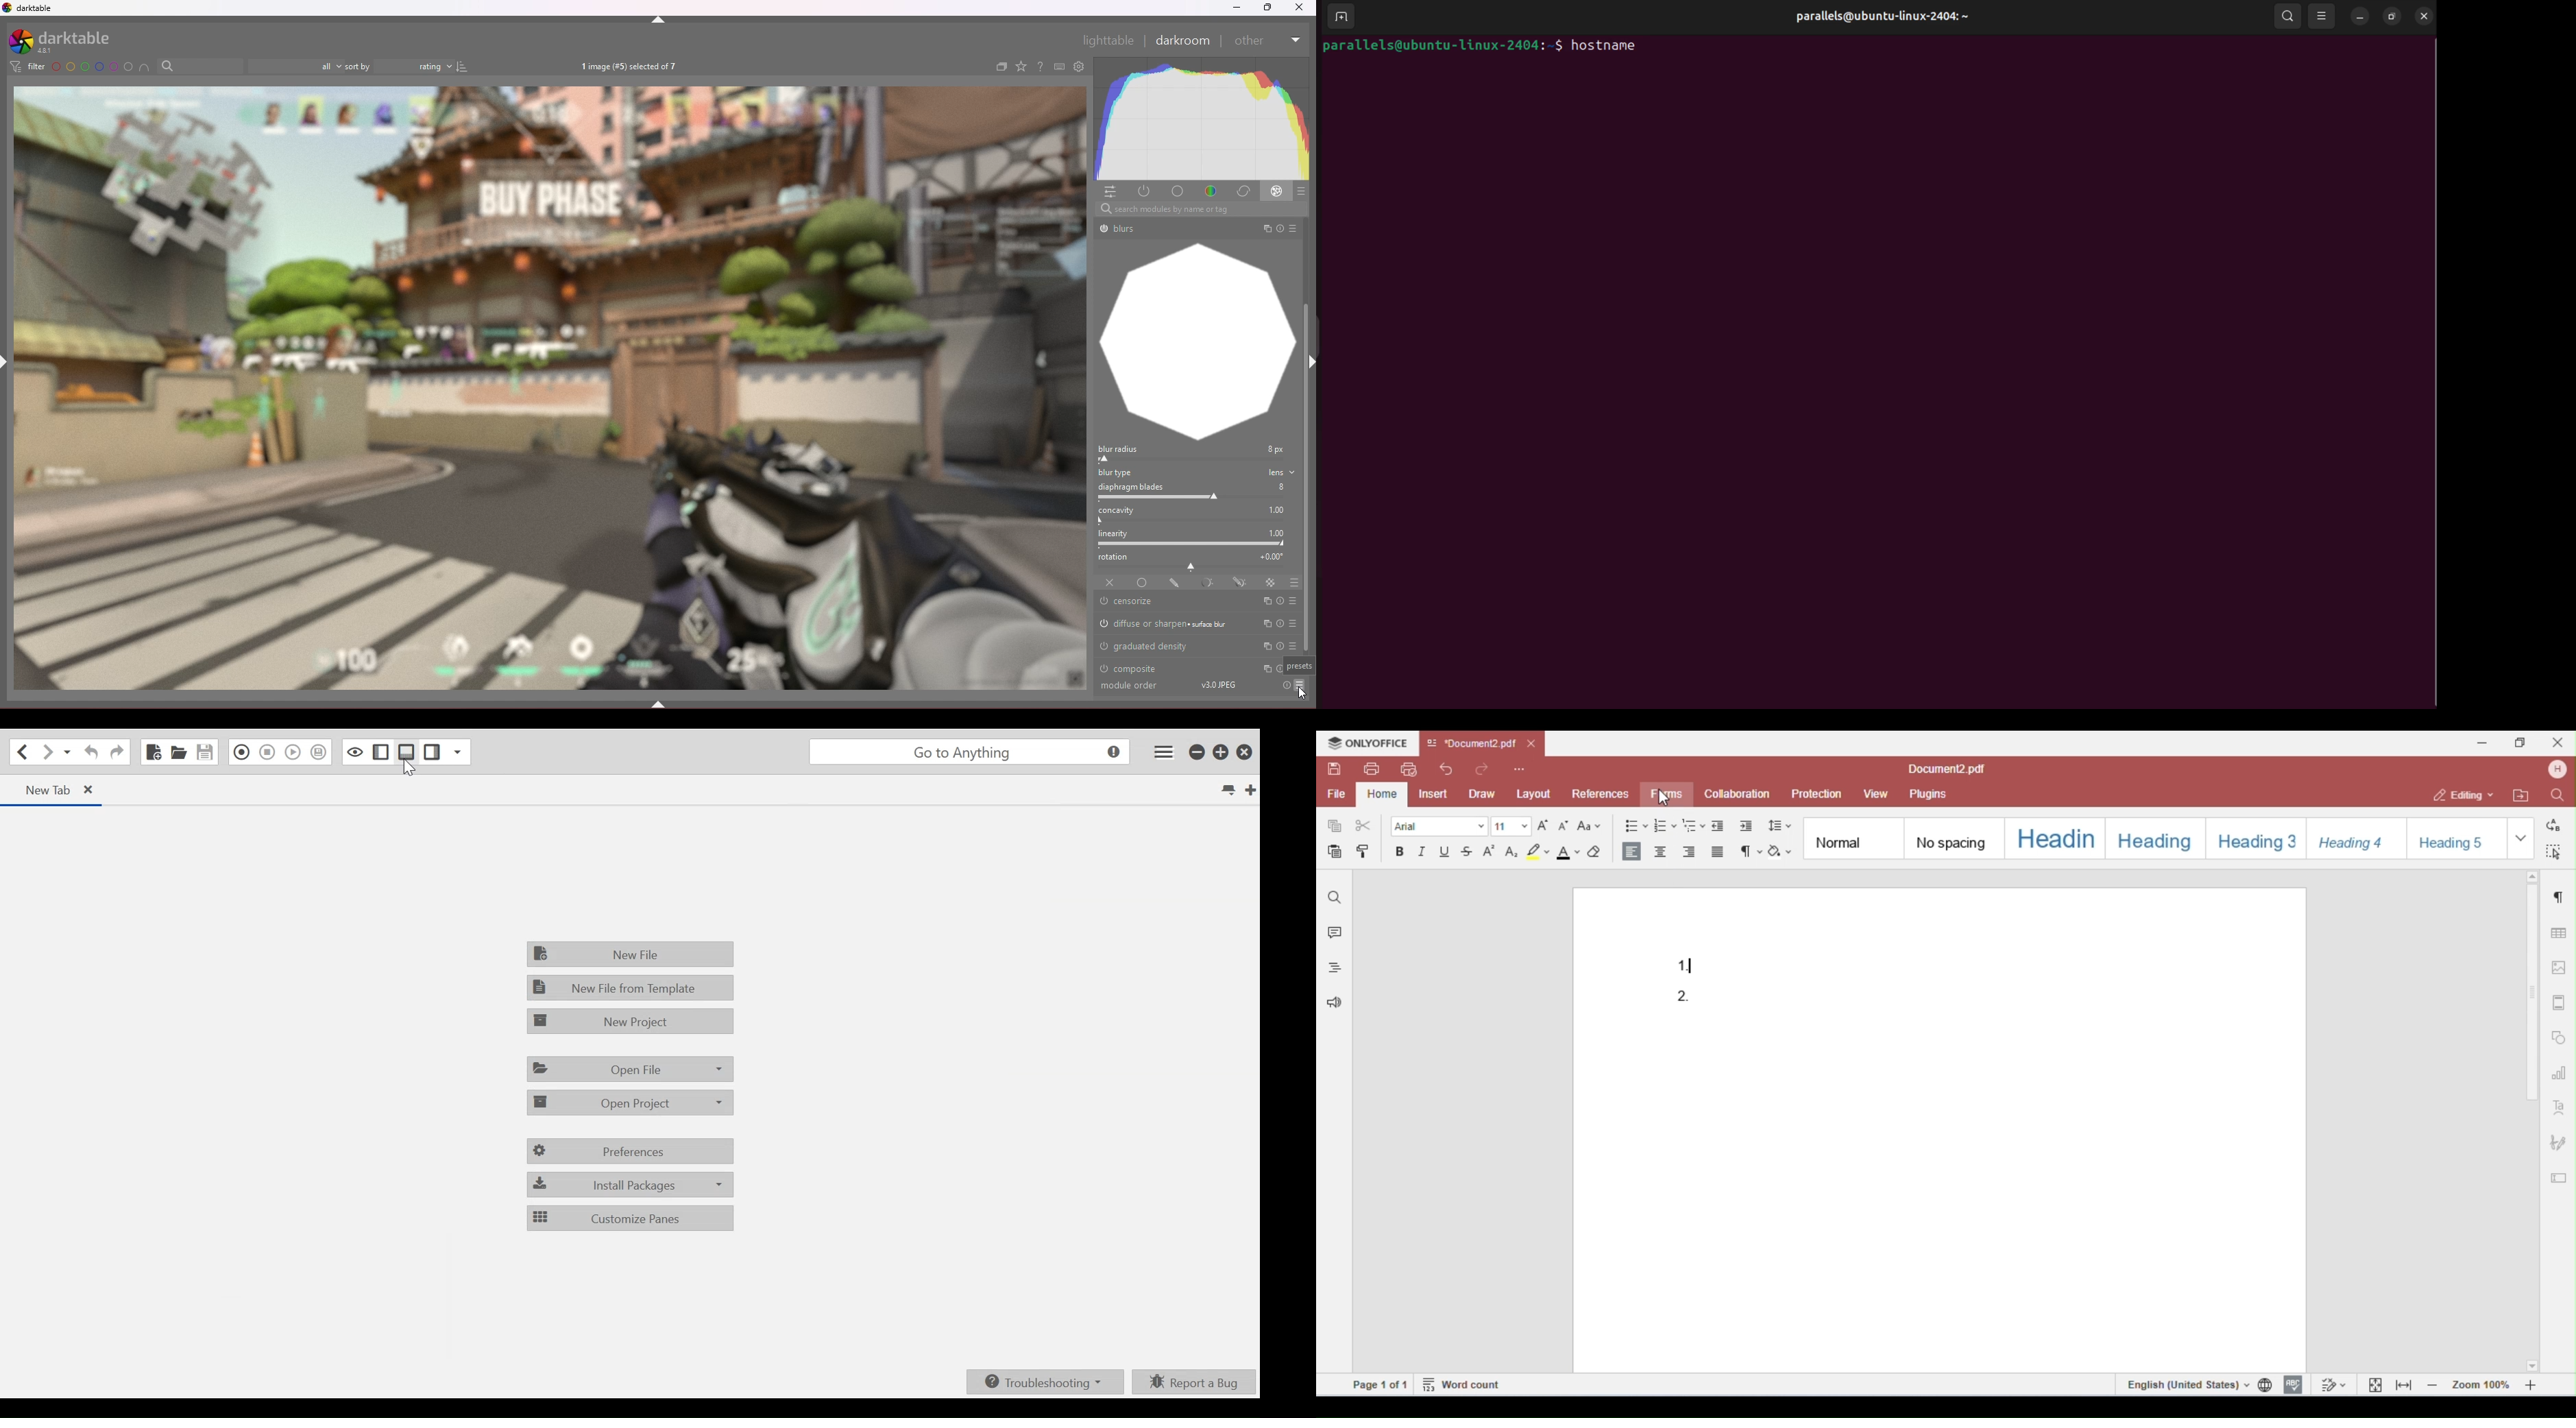 The width and height of the screenshot is (2576, 1428). I want to click on composite, so click(1132, 668).